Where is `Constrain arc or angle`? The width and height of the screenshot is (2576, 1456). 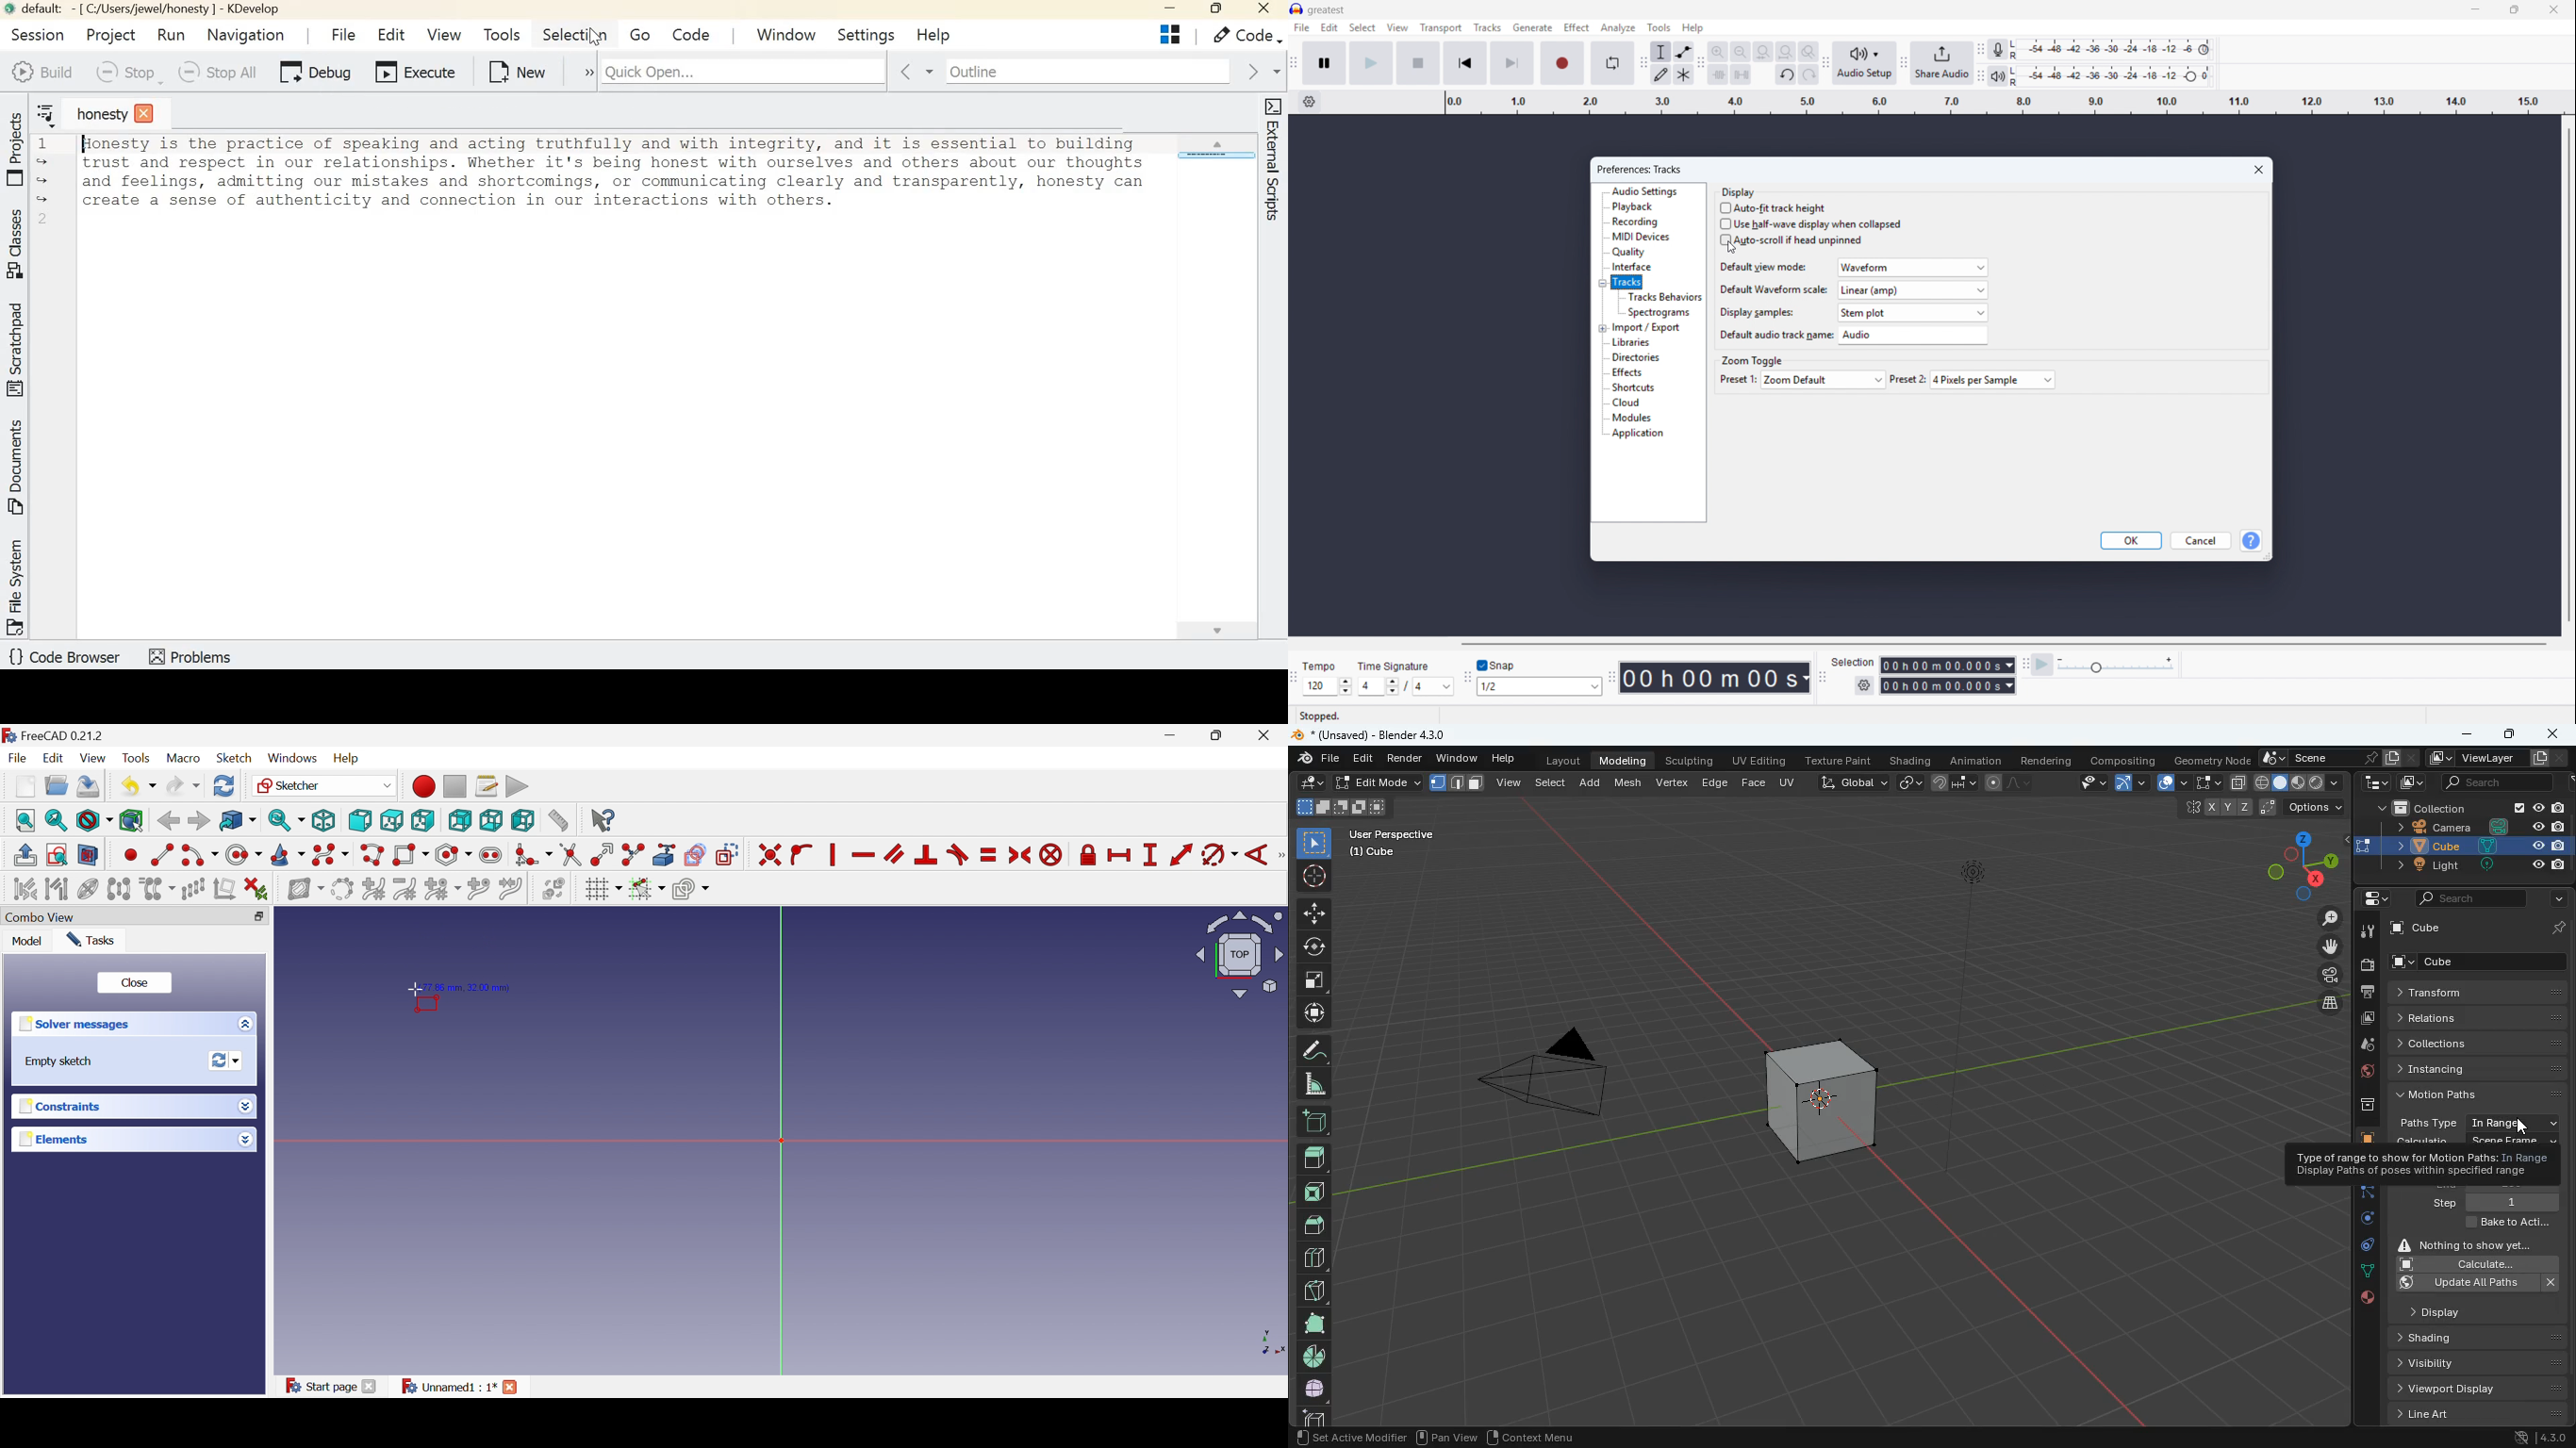
Constrain arc or angle is located at coordinates (1220, 855).